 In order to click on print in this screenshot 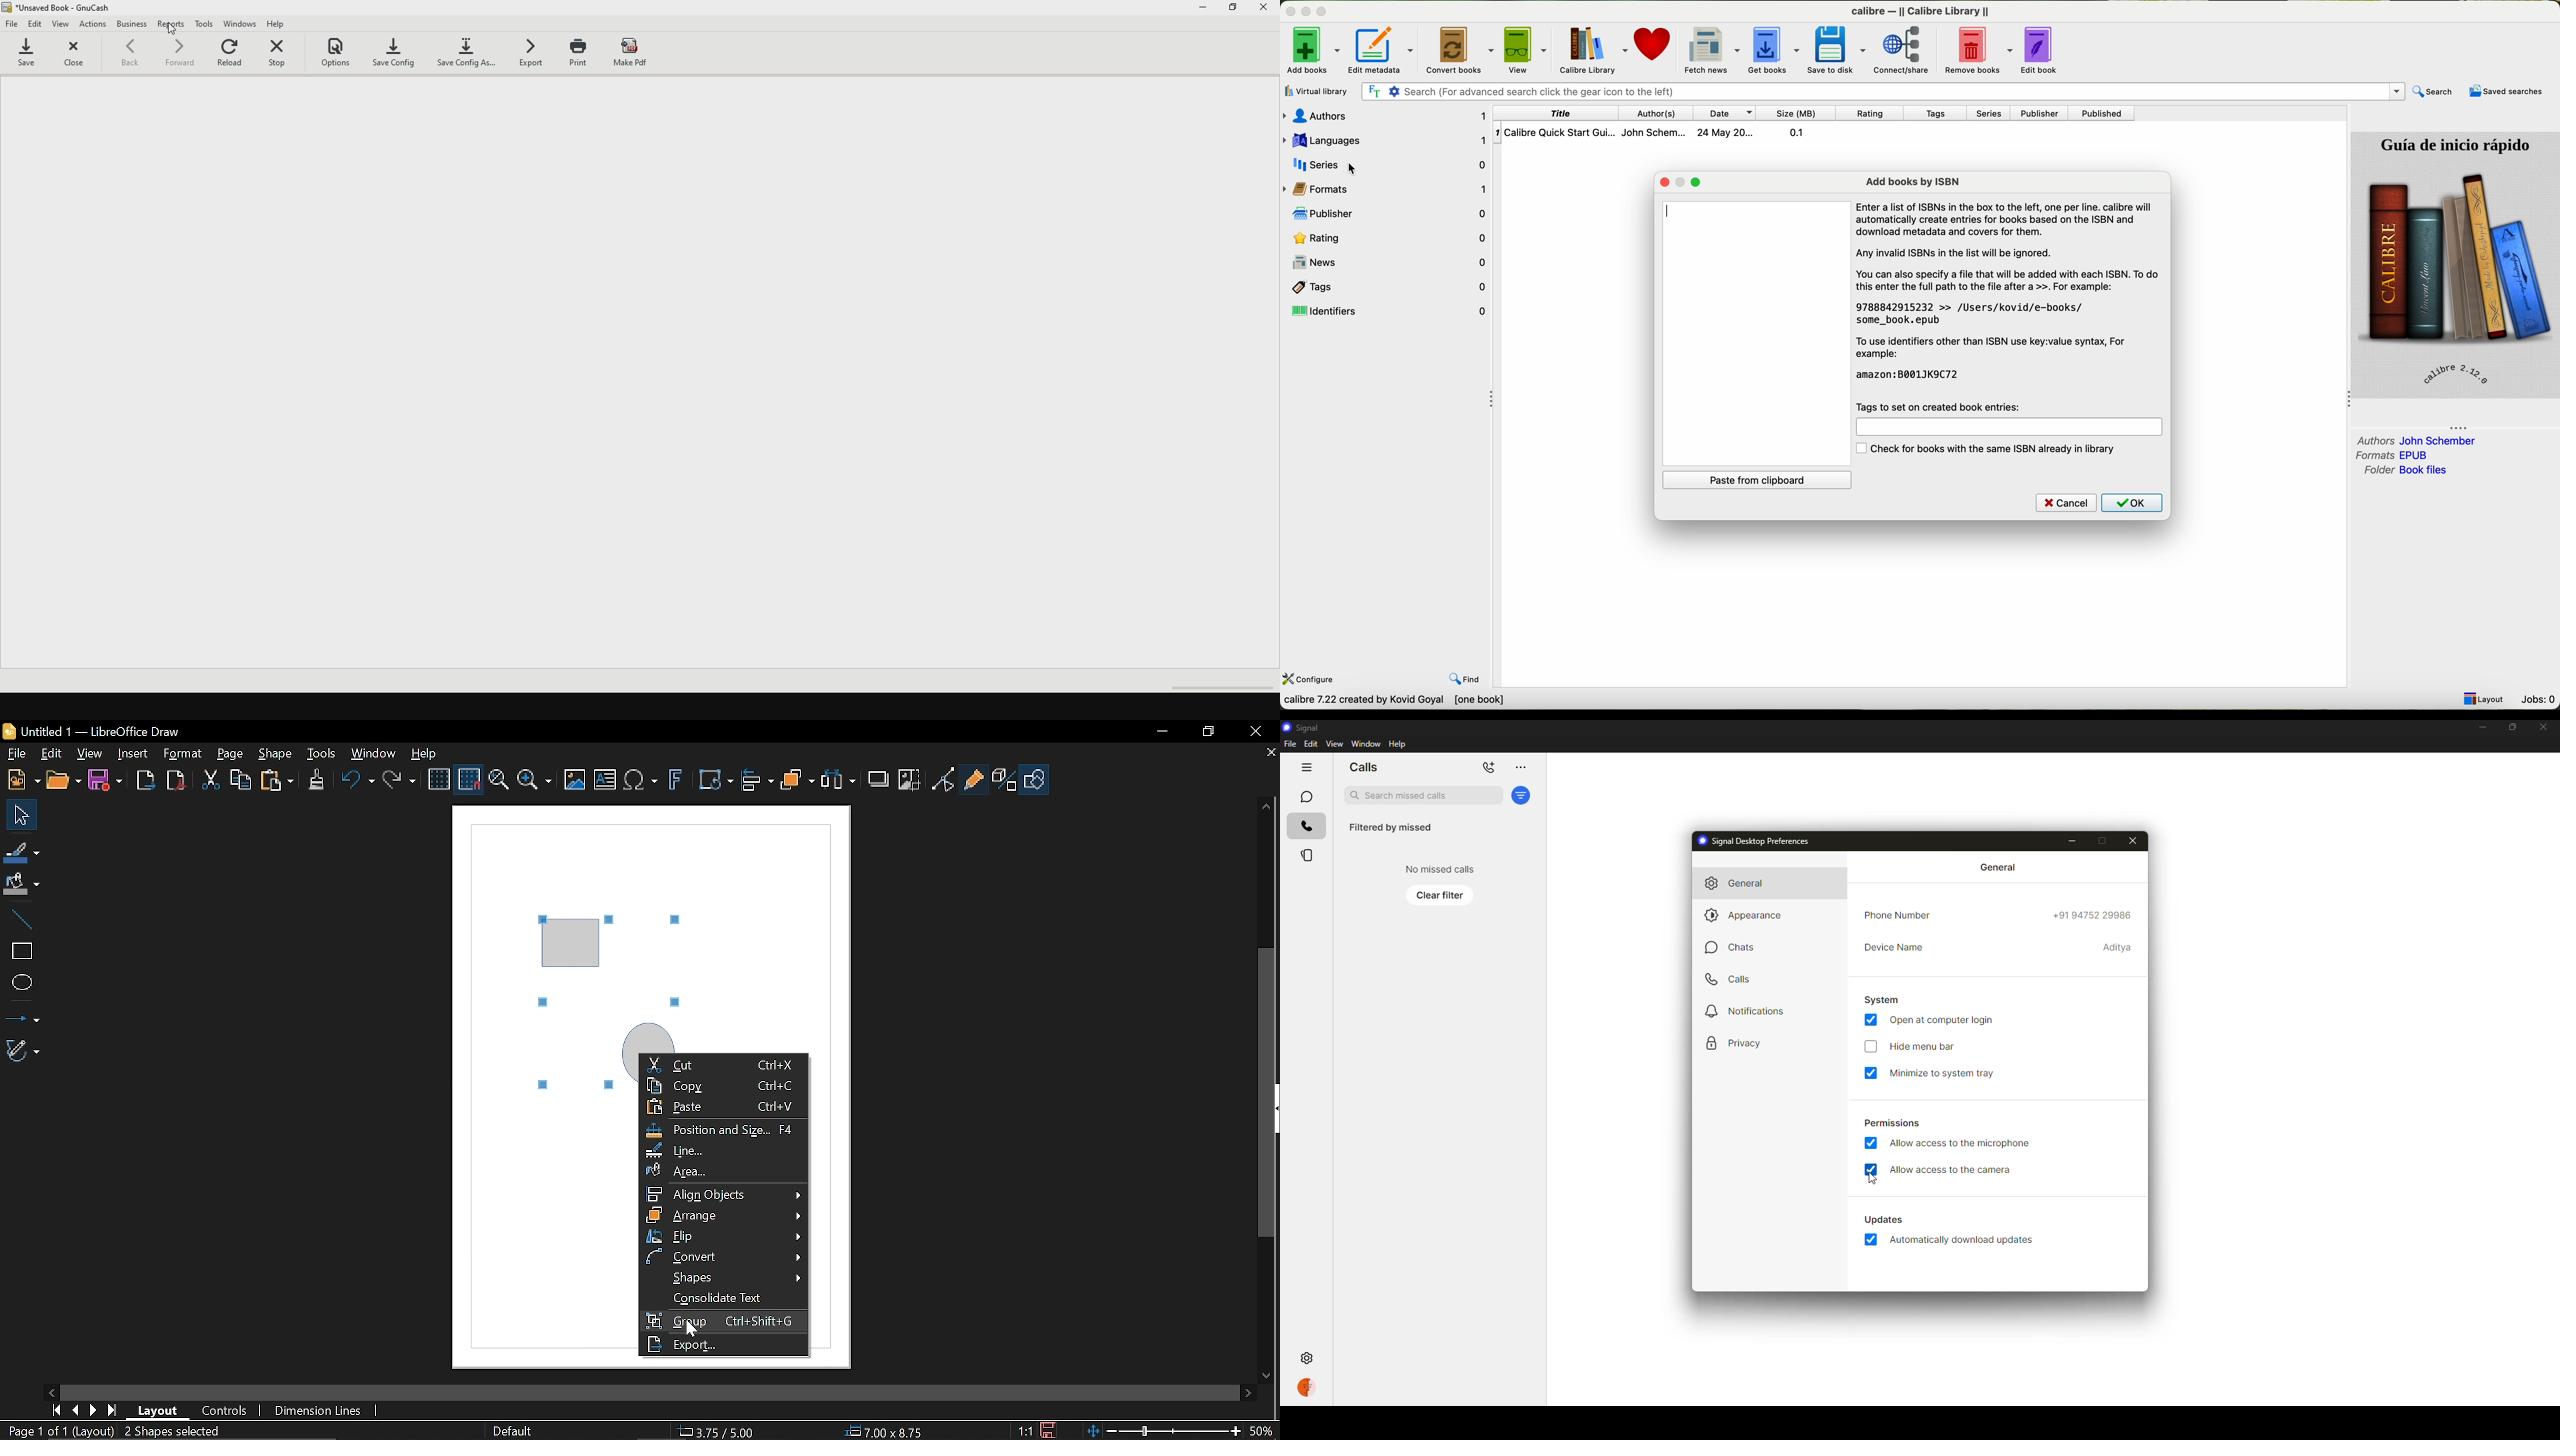, I will do `click(583, 58)`.